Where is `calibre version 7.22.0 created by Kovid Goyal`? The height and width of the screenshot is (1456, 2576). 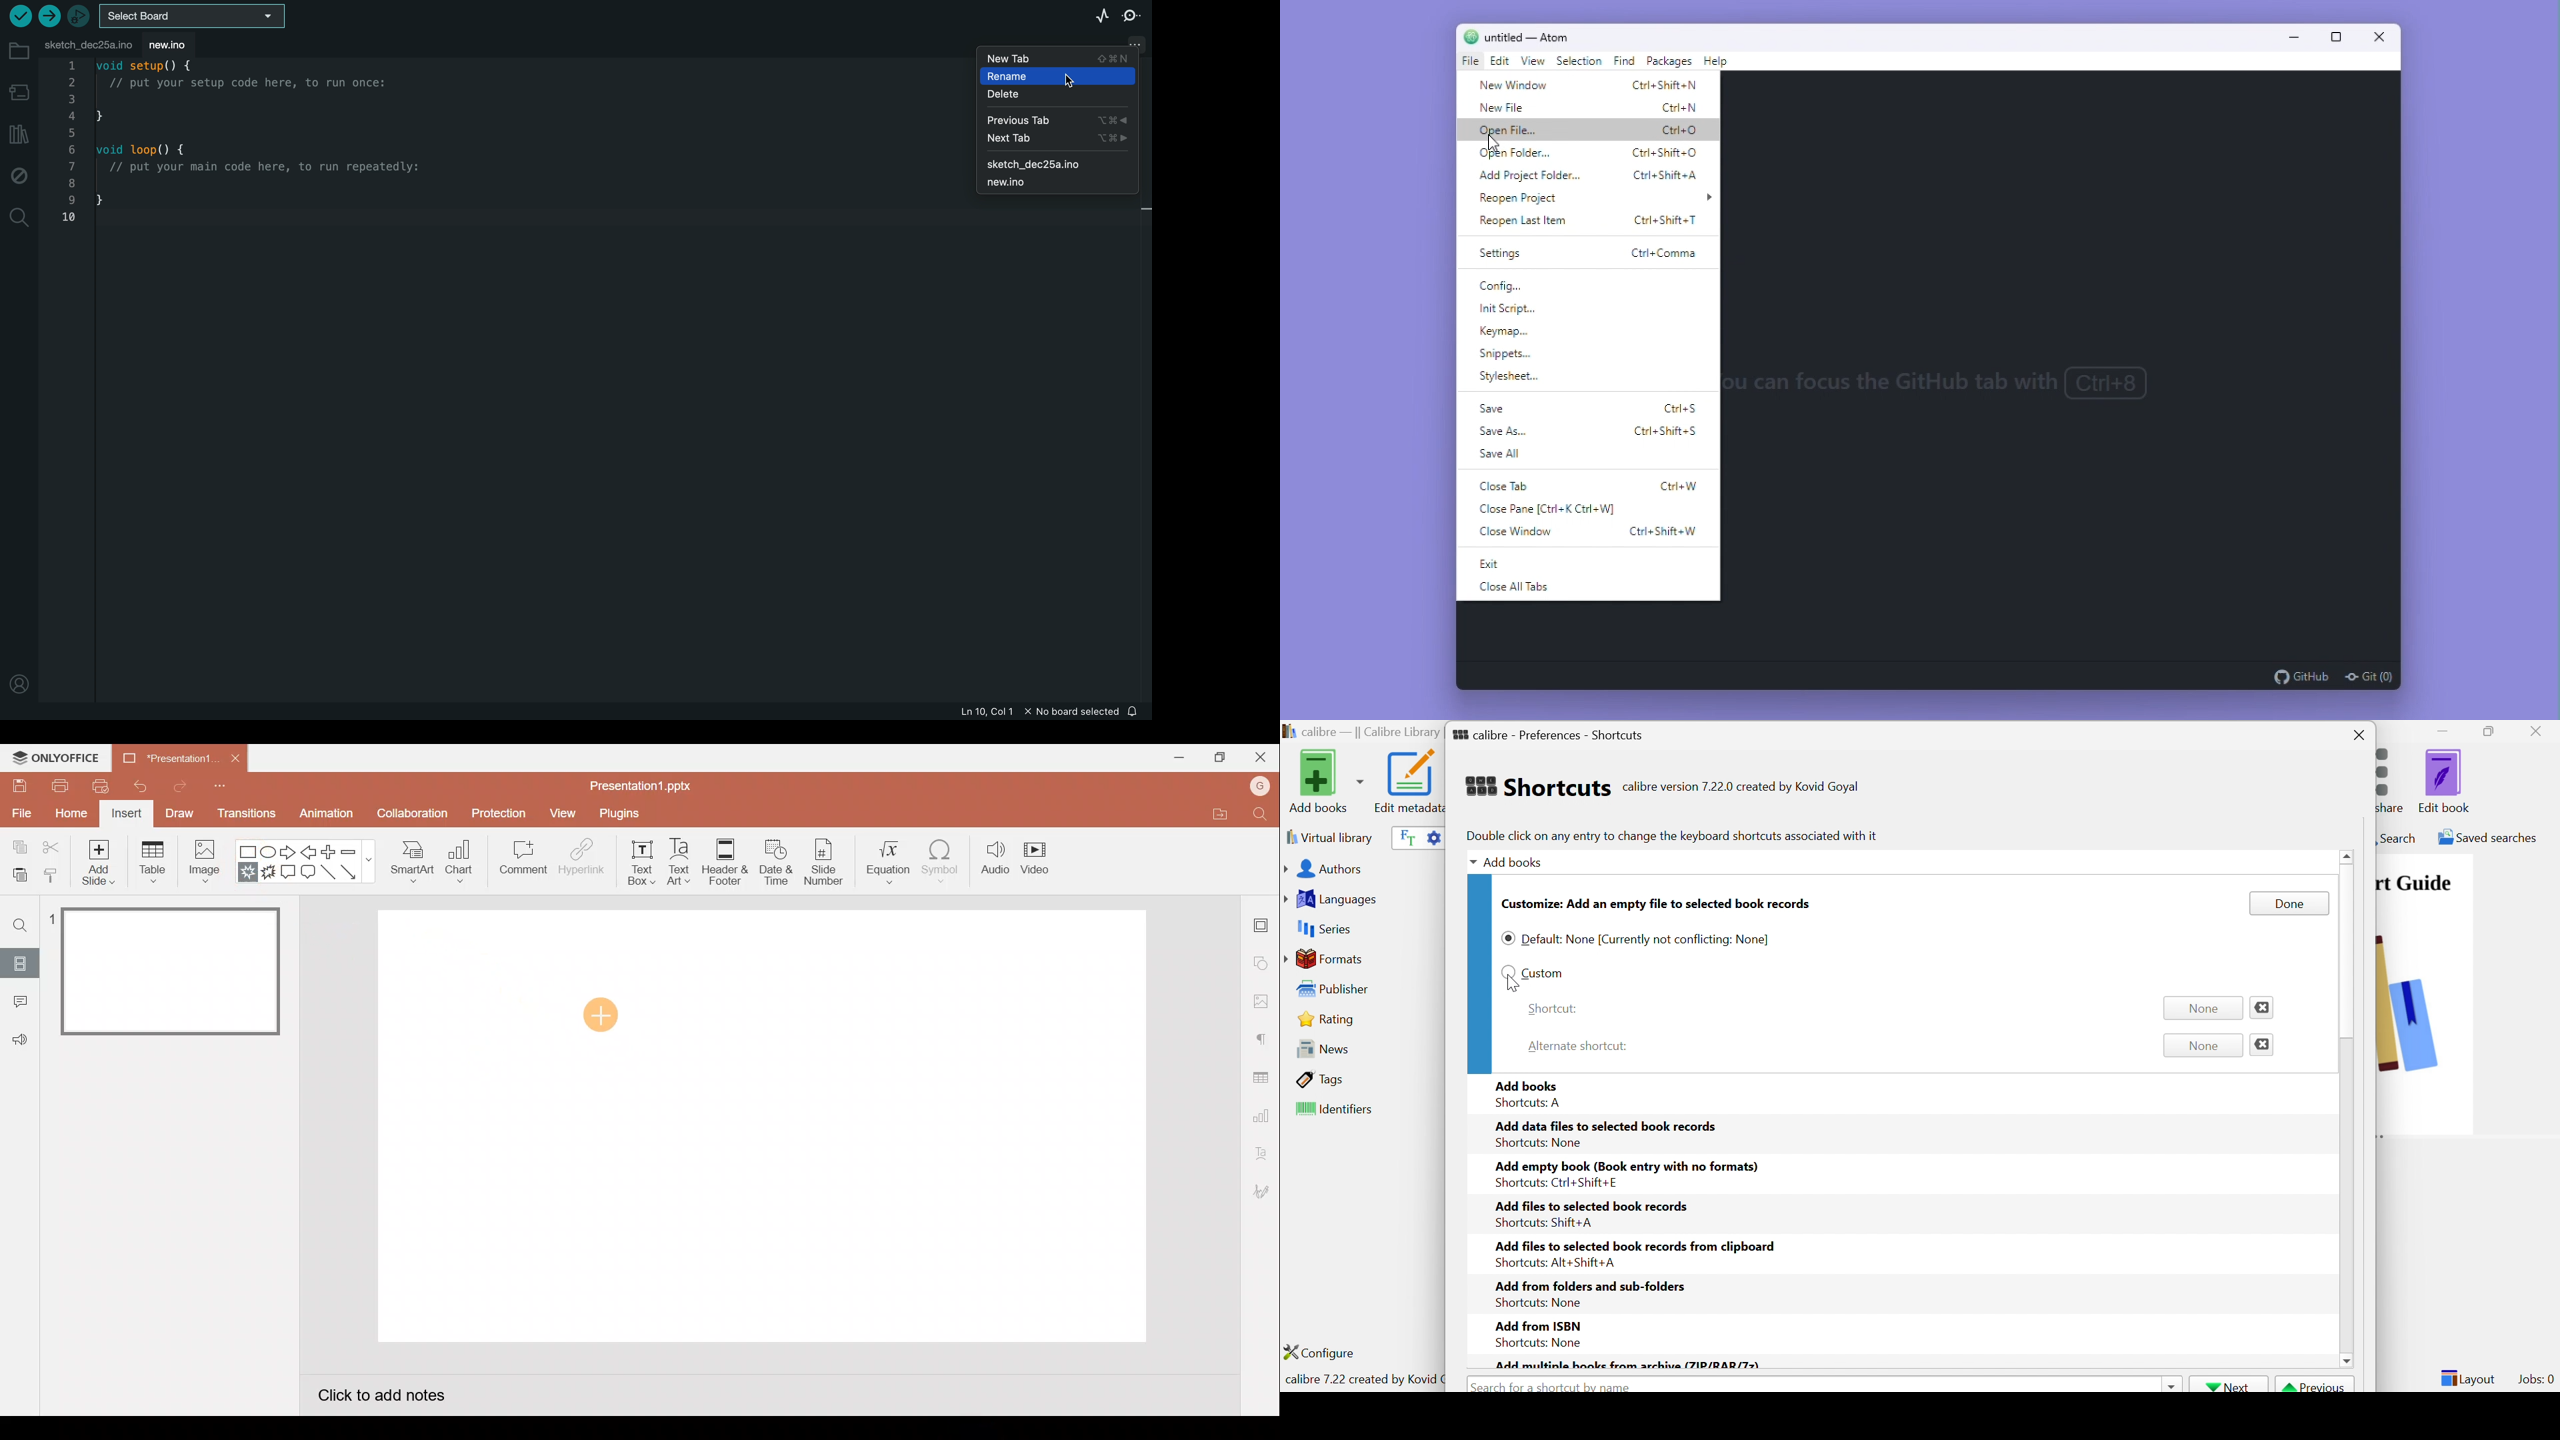
calibre version 7.22.0 created by Kovid Goyal is located at coordinates (1741, 787).